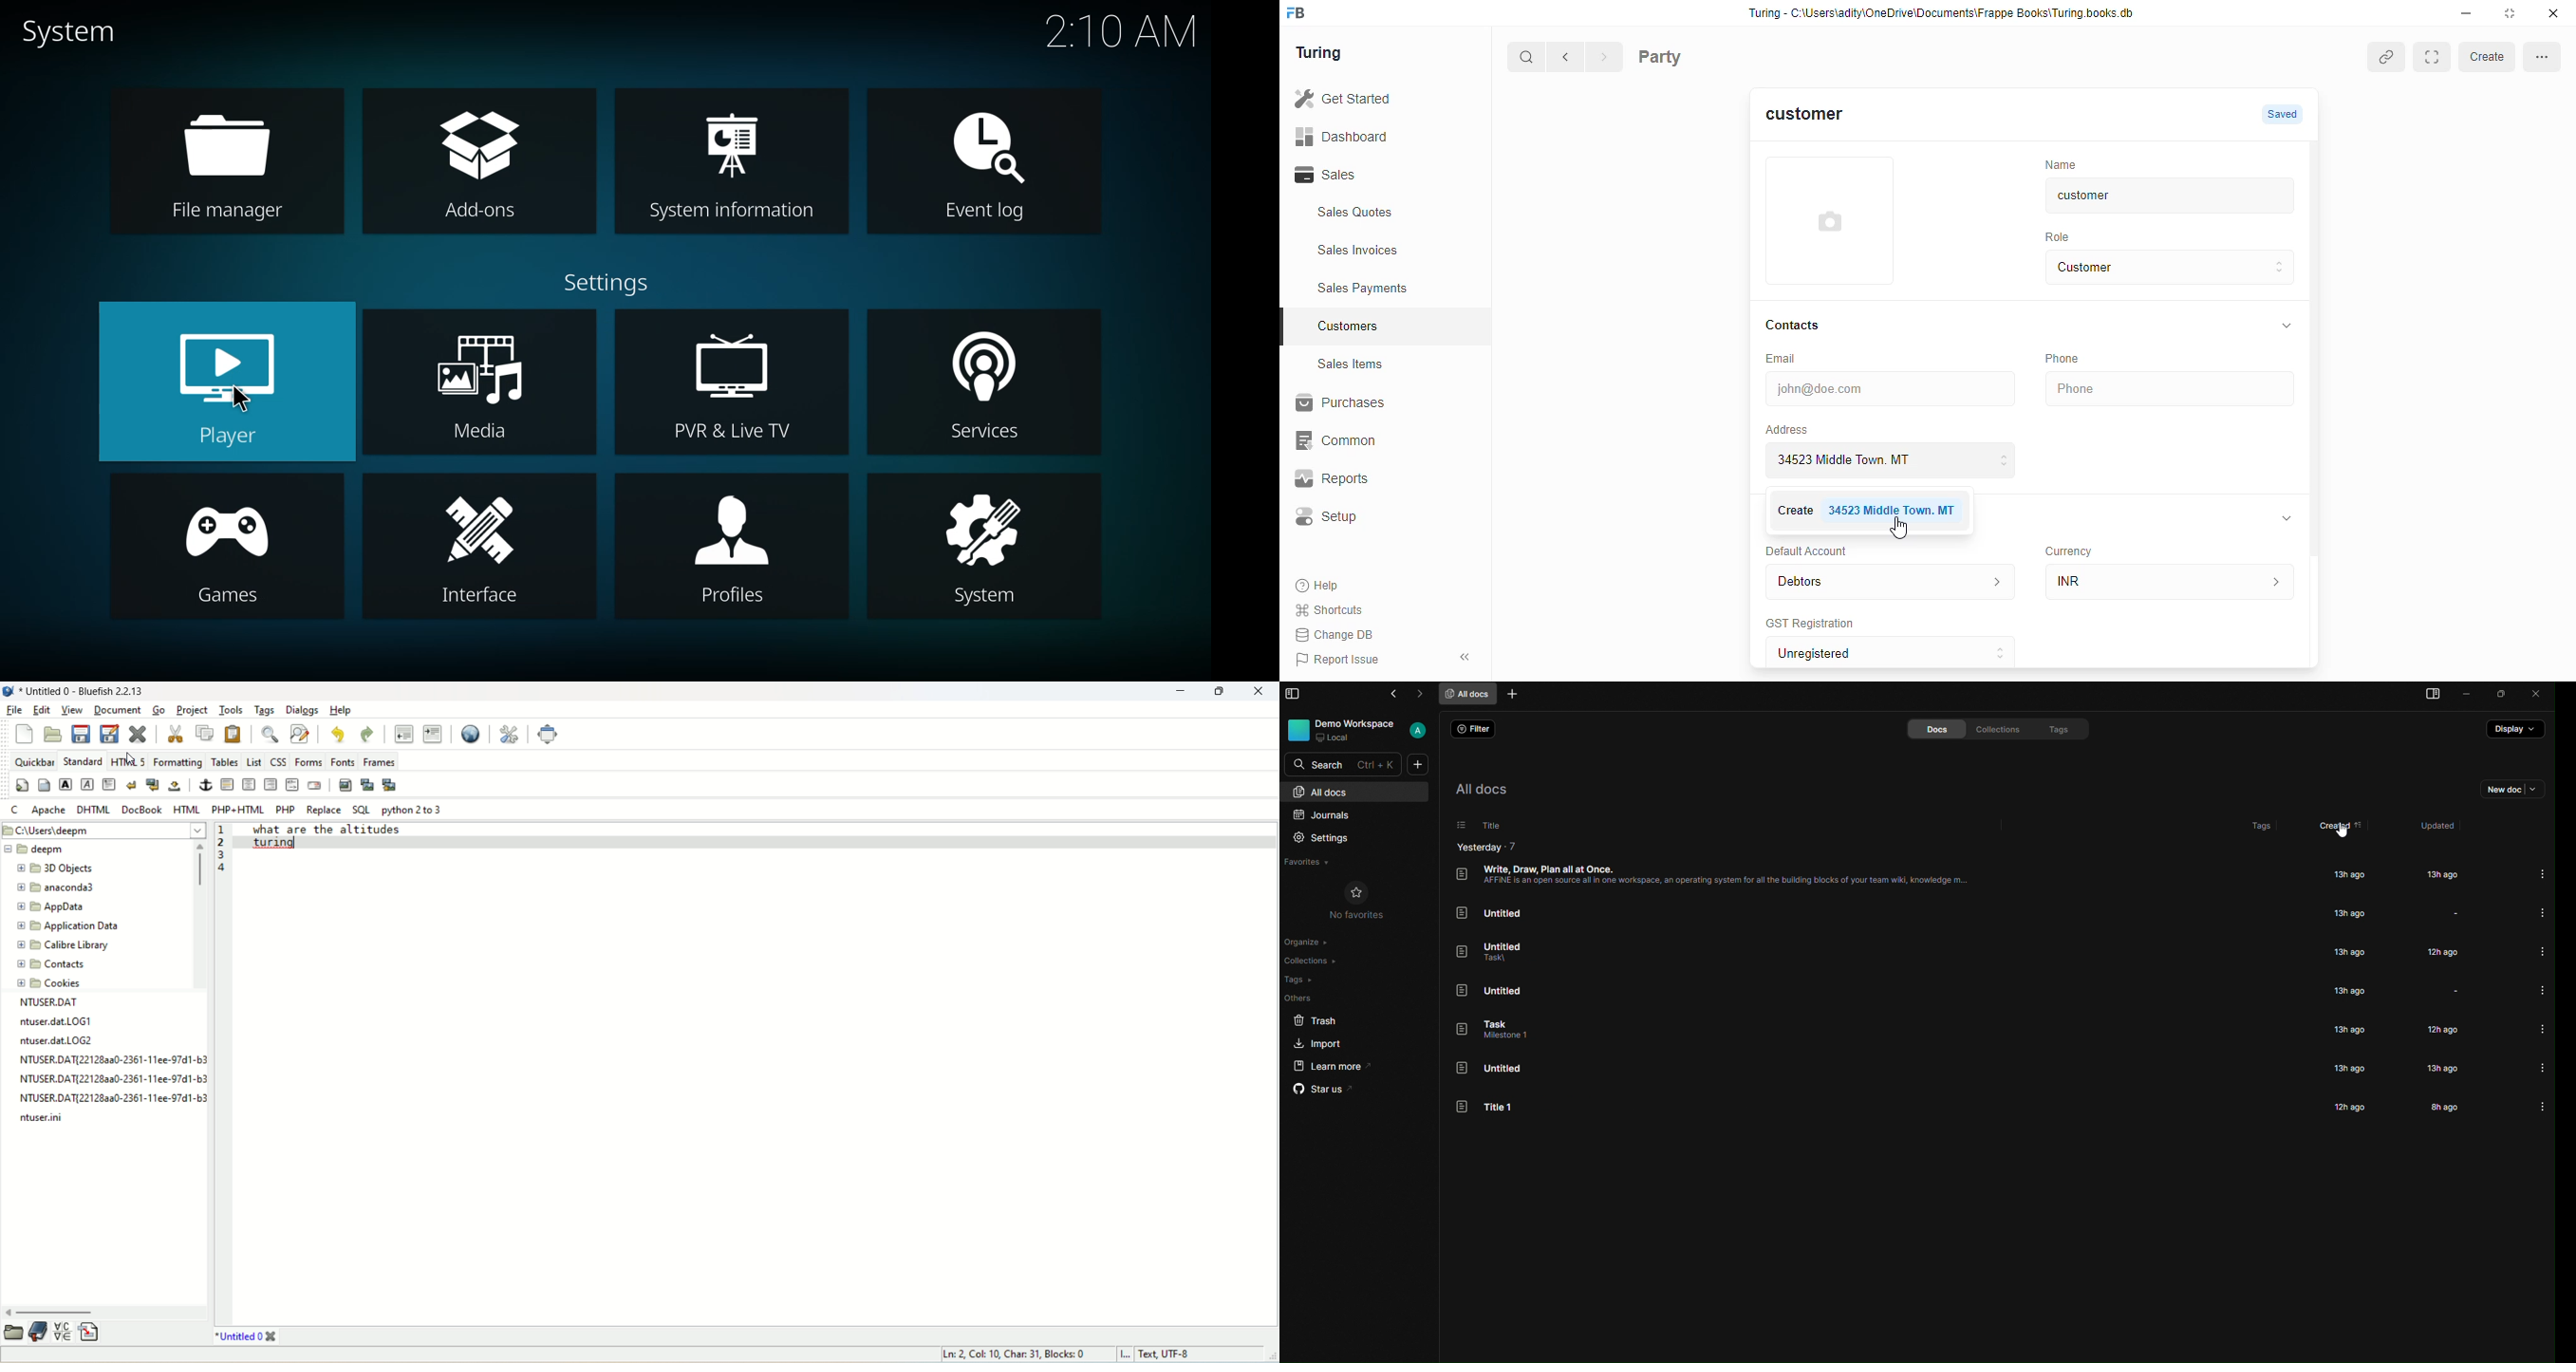 This screenshot has width=2576, height=1372. I want to click on Sales Items., so click(1385, 364).